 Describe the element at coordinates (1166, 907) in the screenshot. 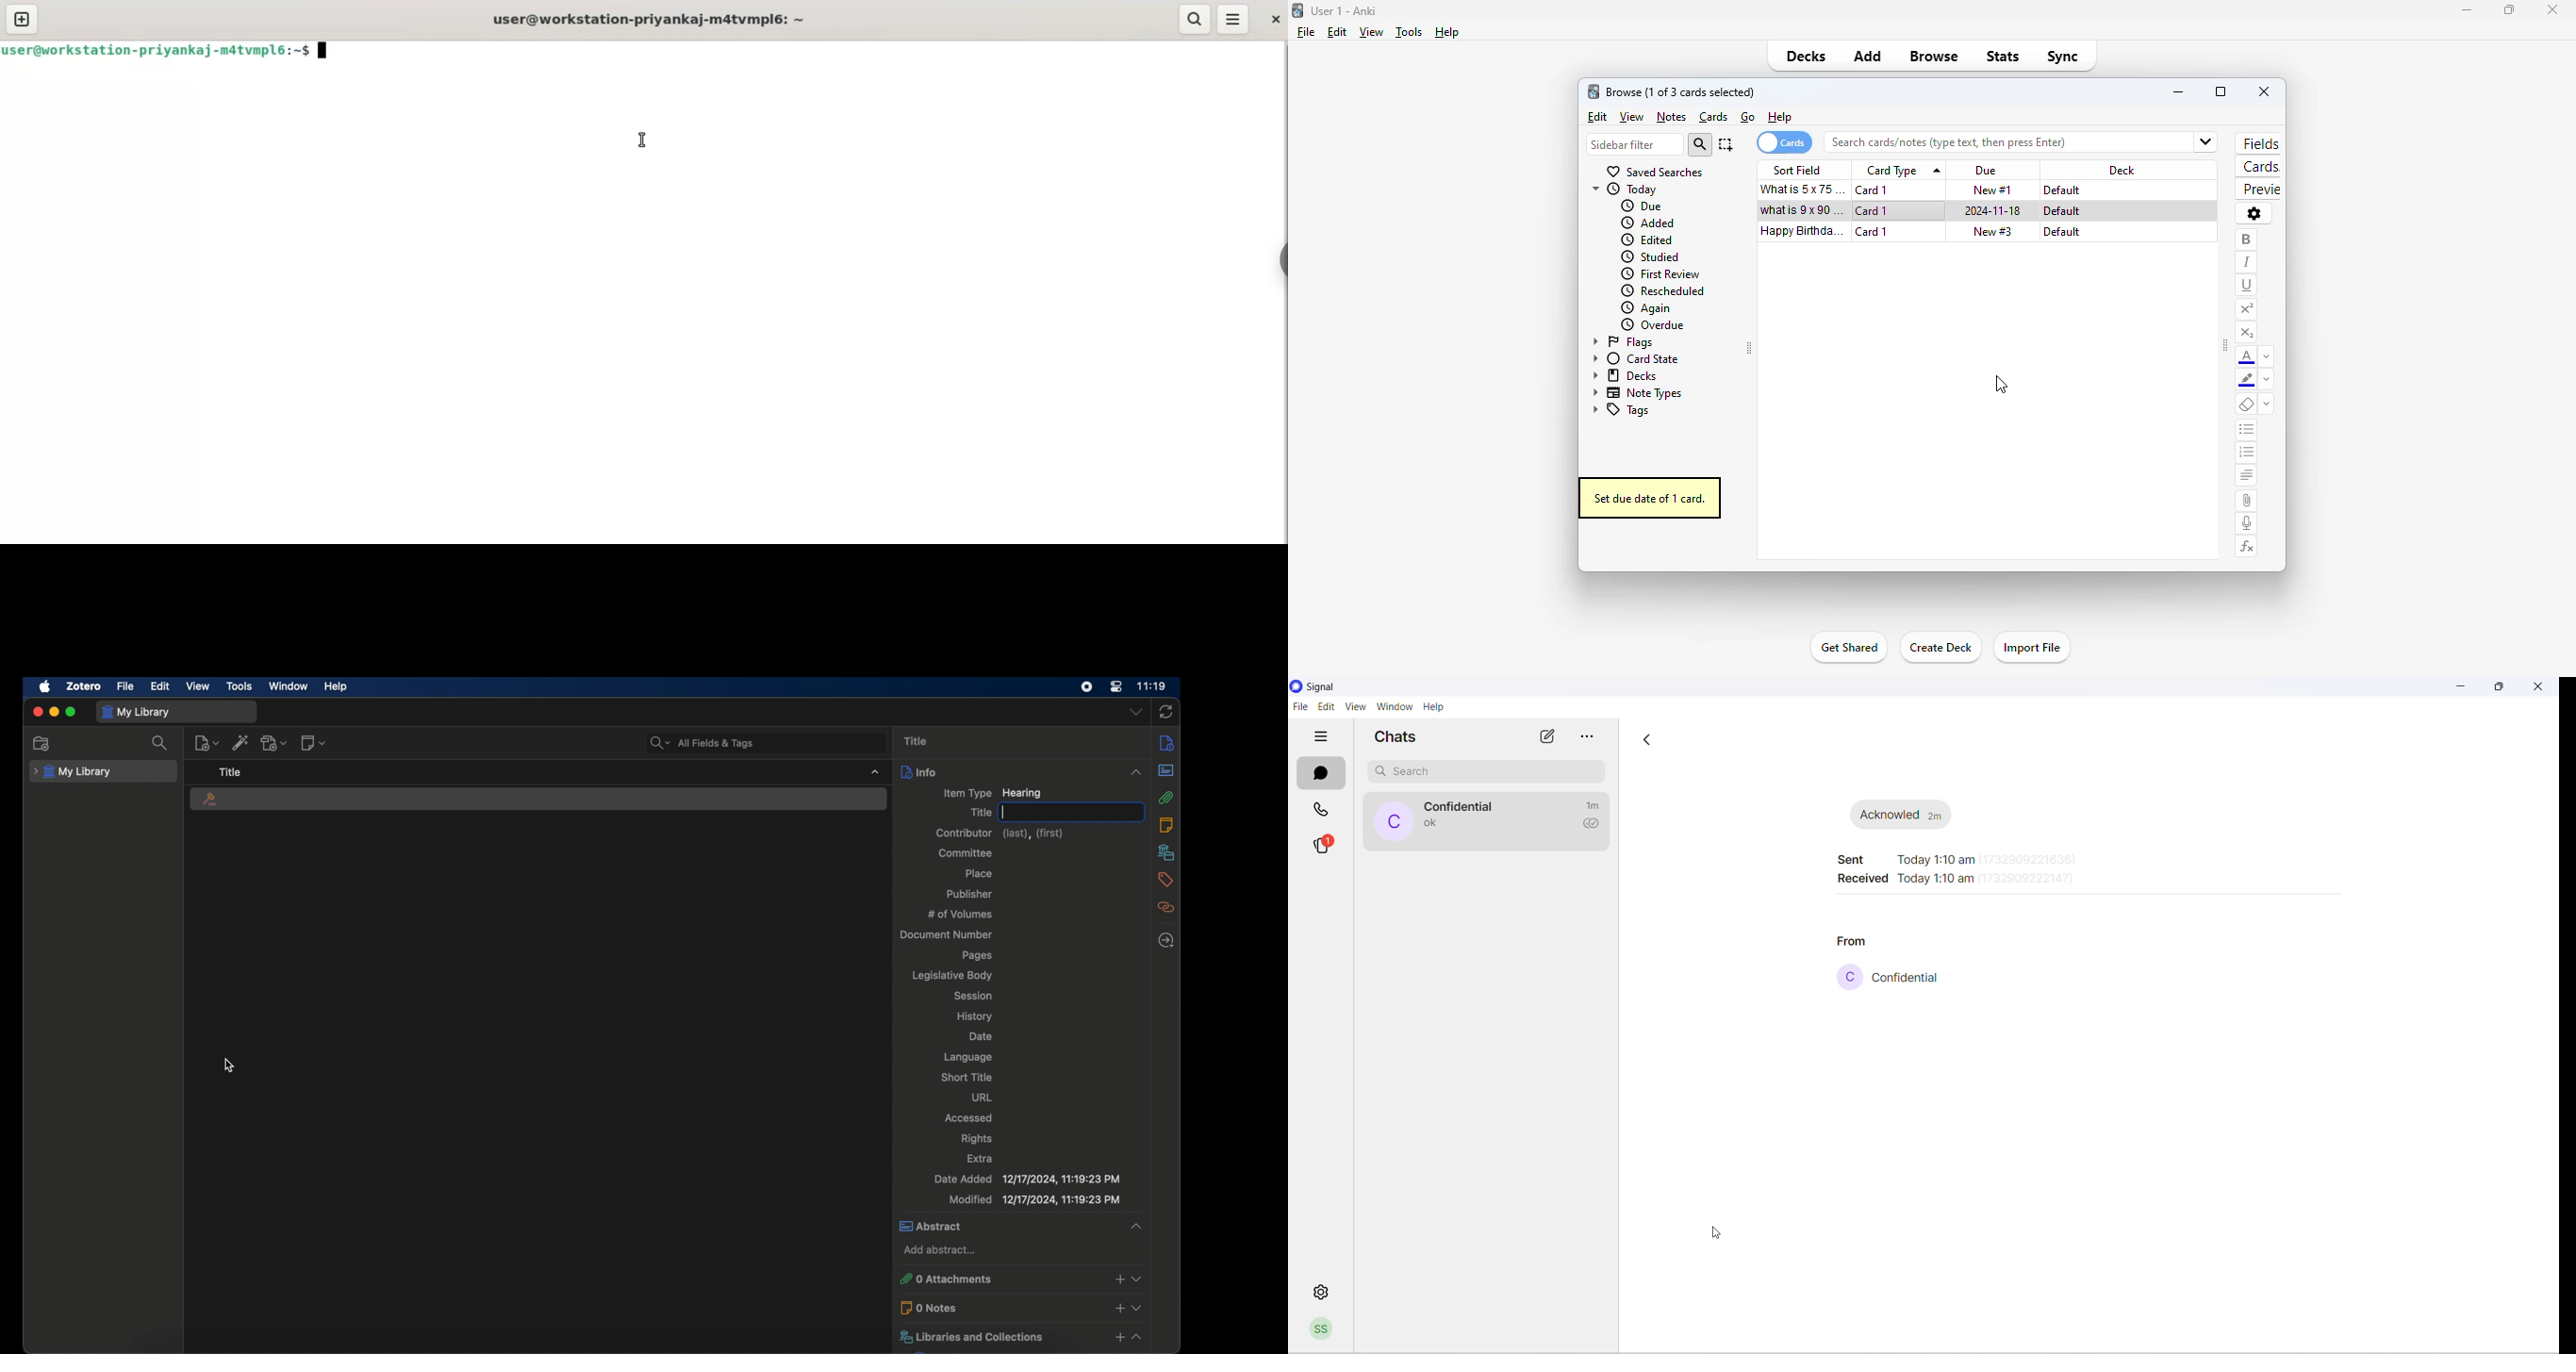

I see `related` at that location.